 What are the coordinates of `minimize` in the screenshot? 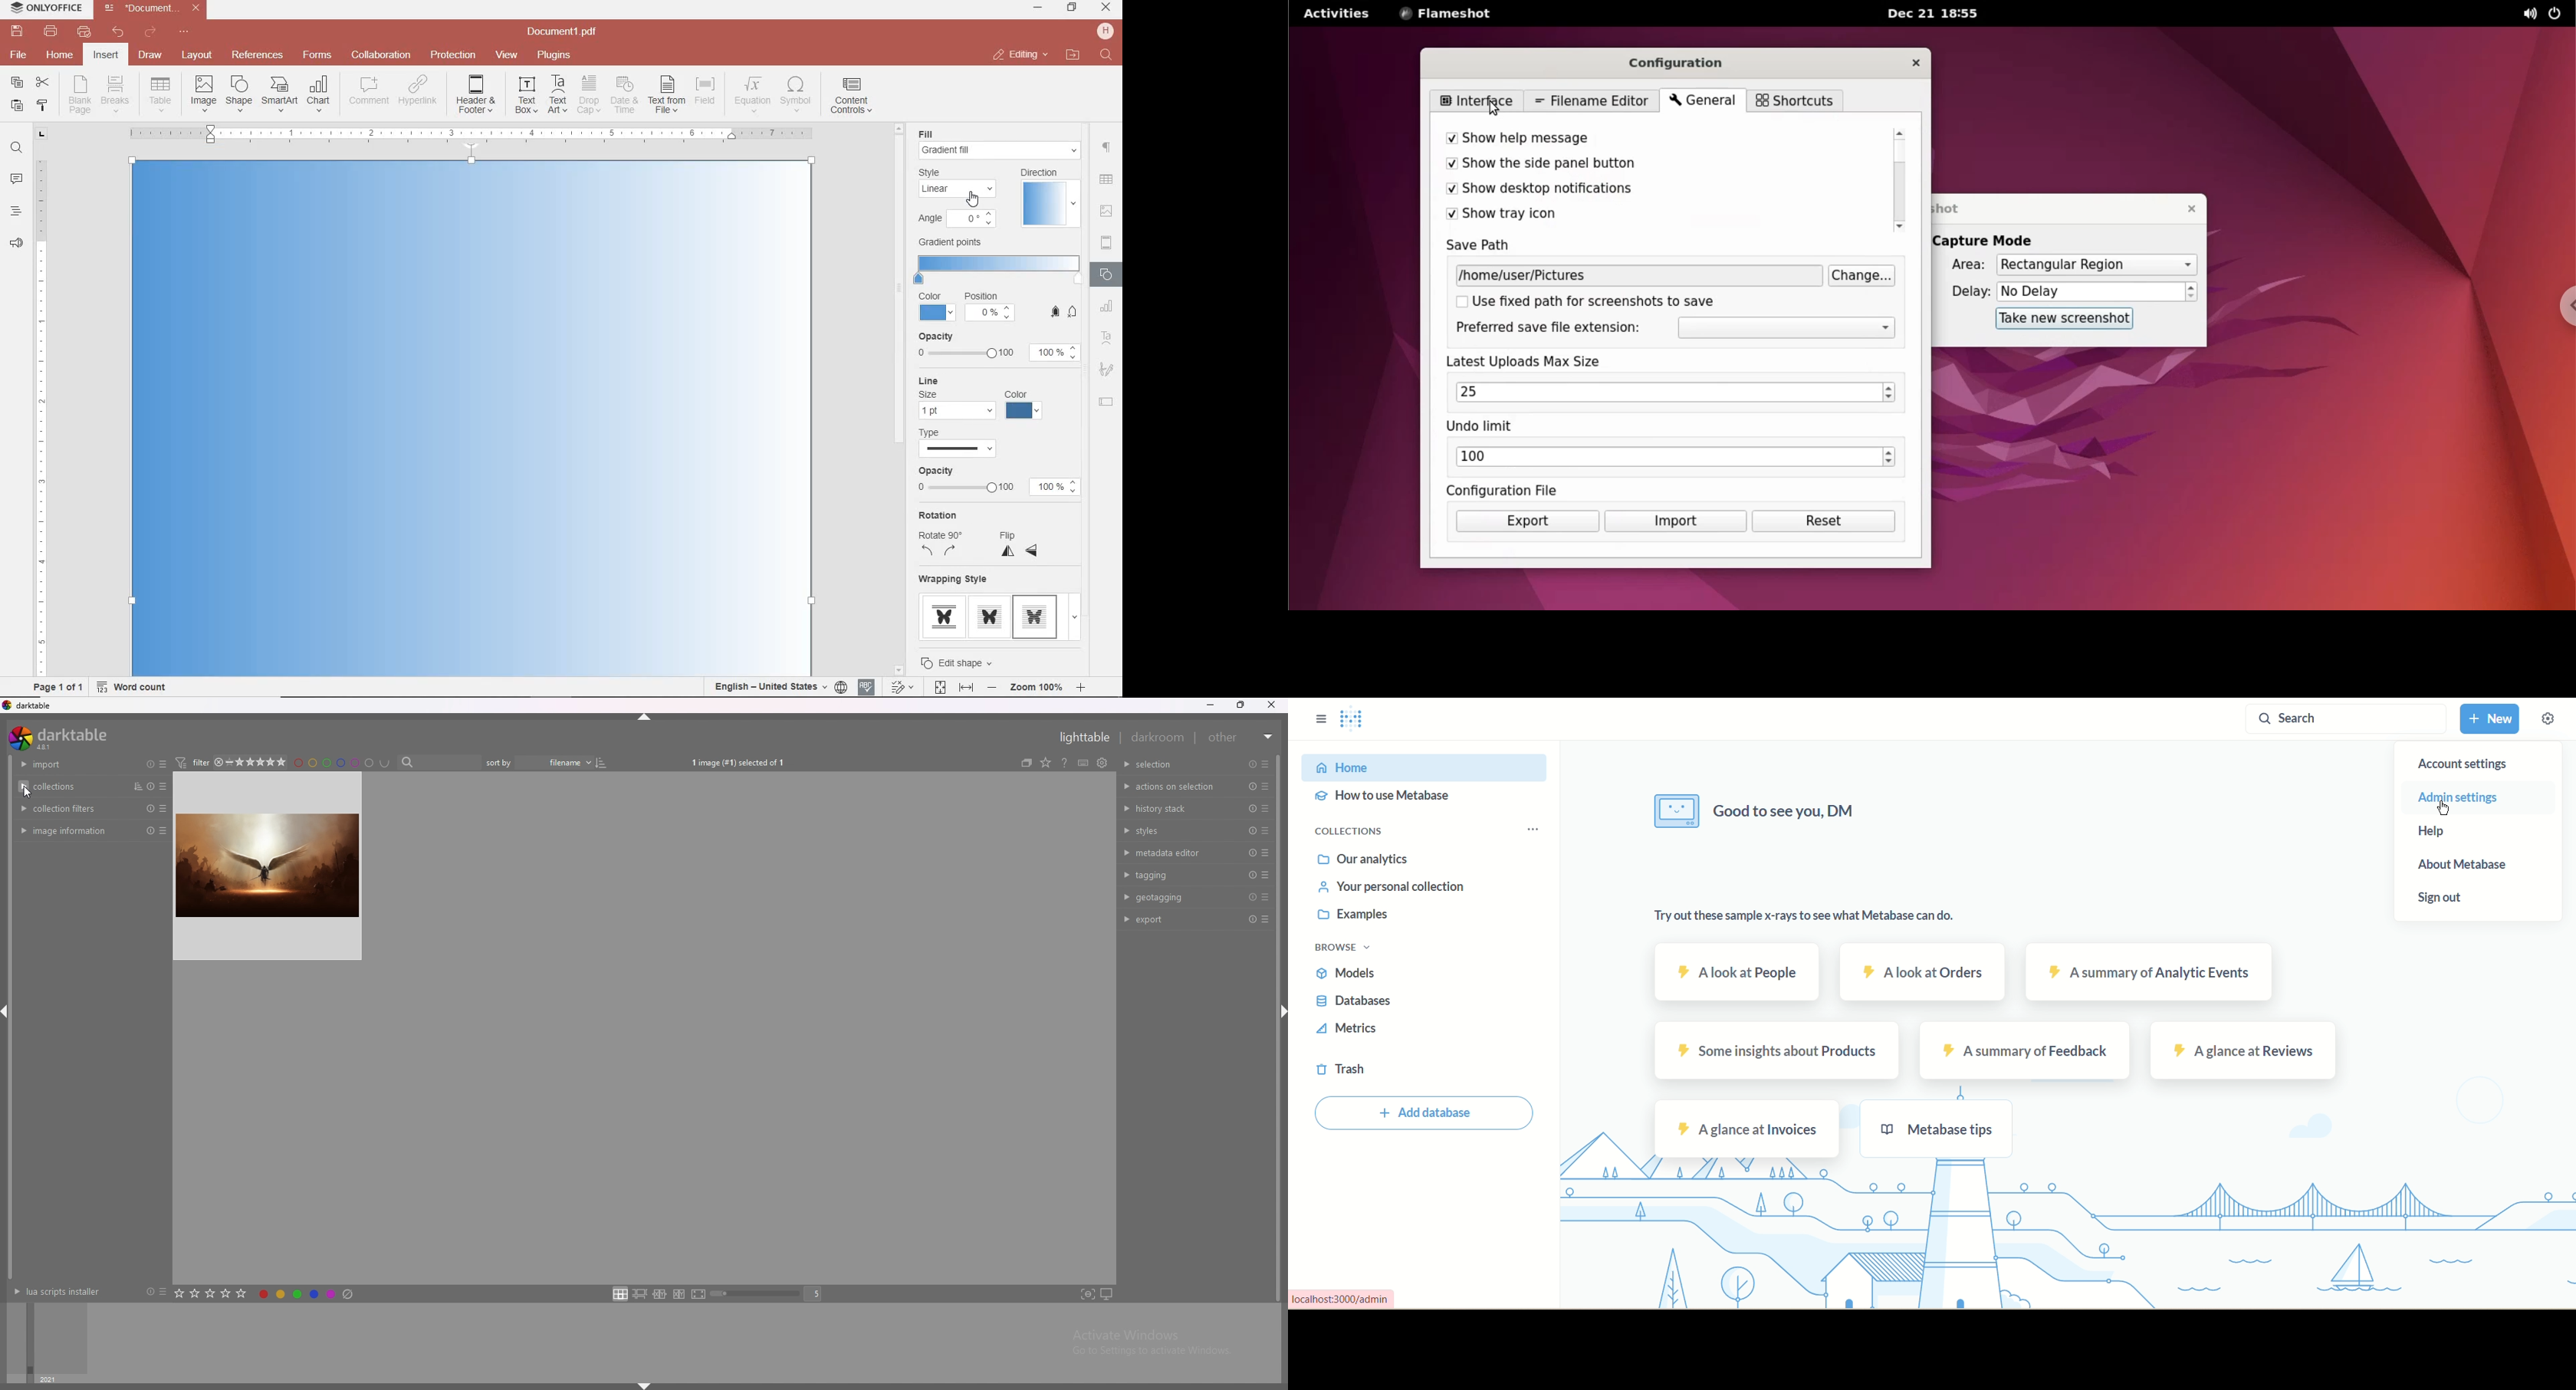 It's located at (1210, 705).